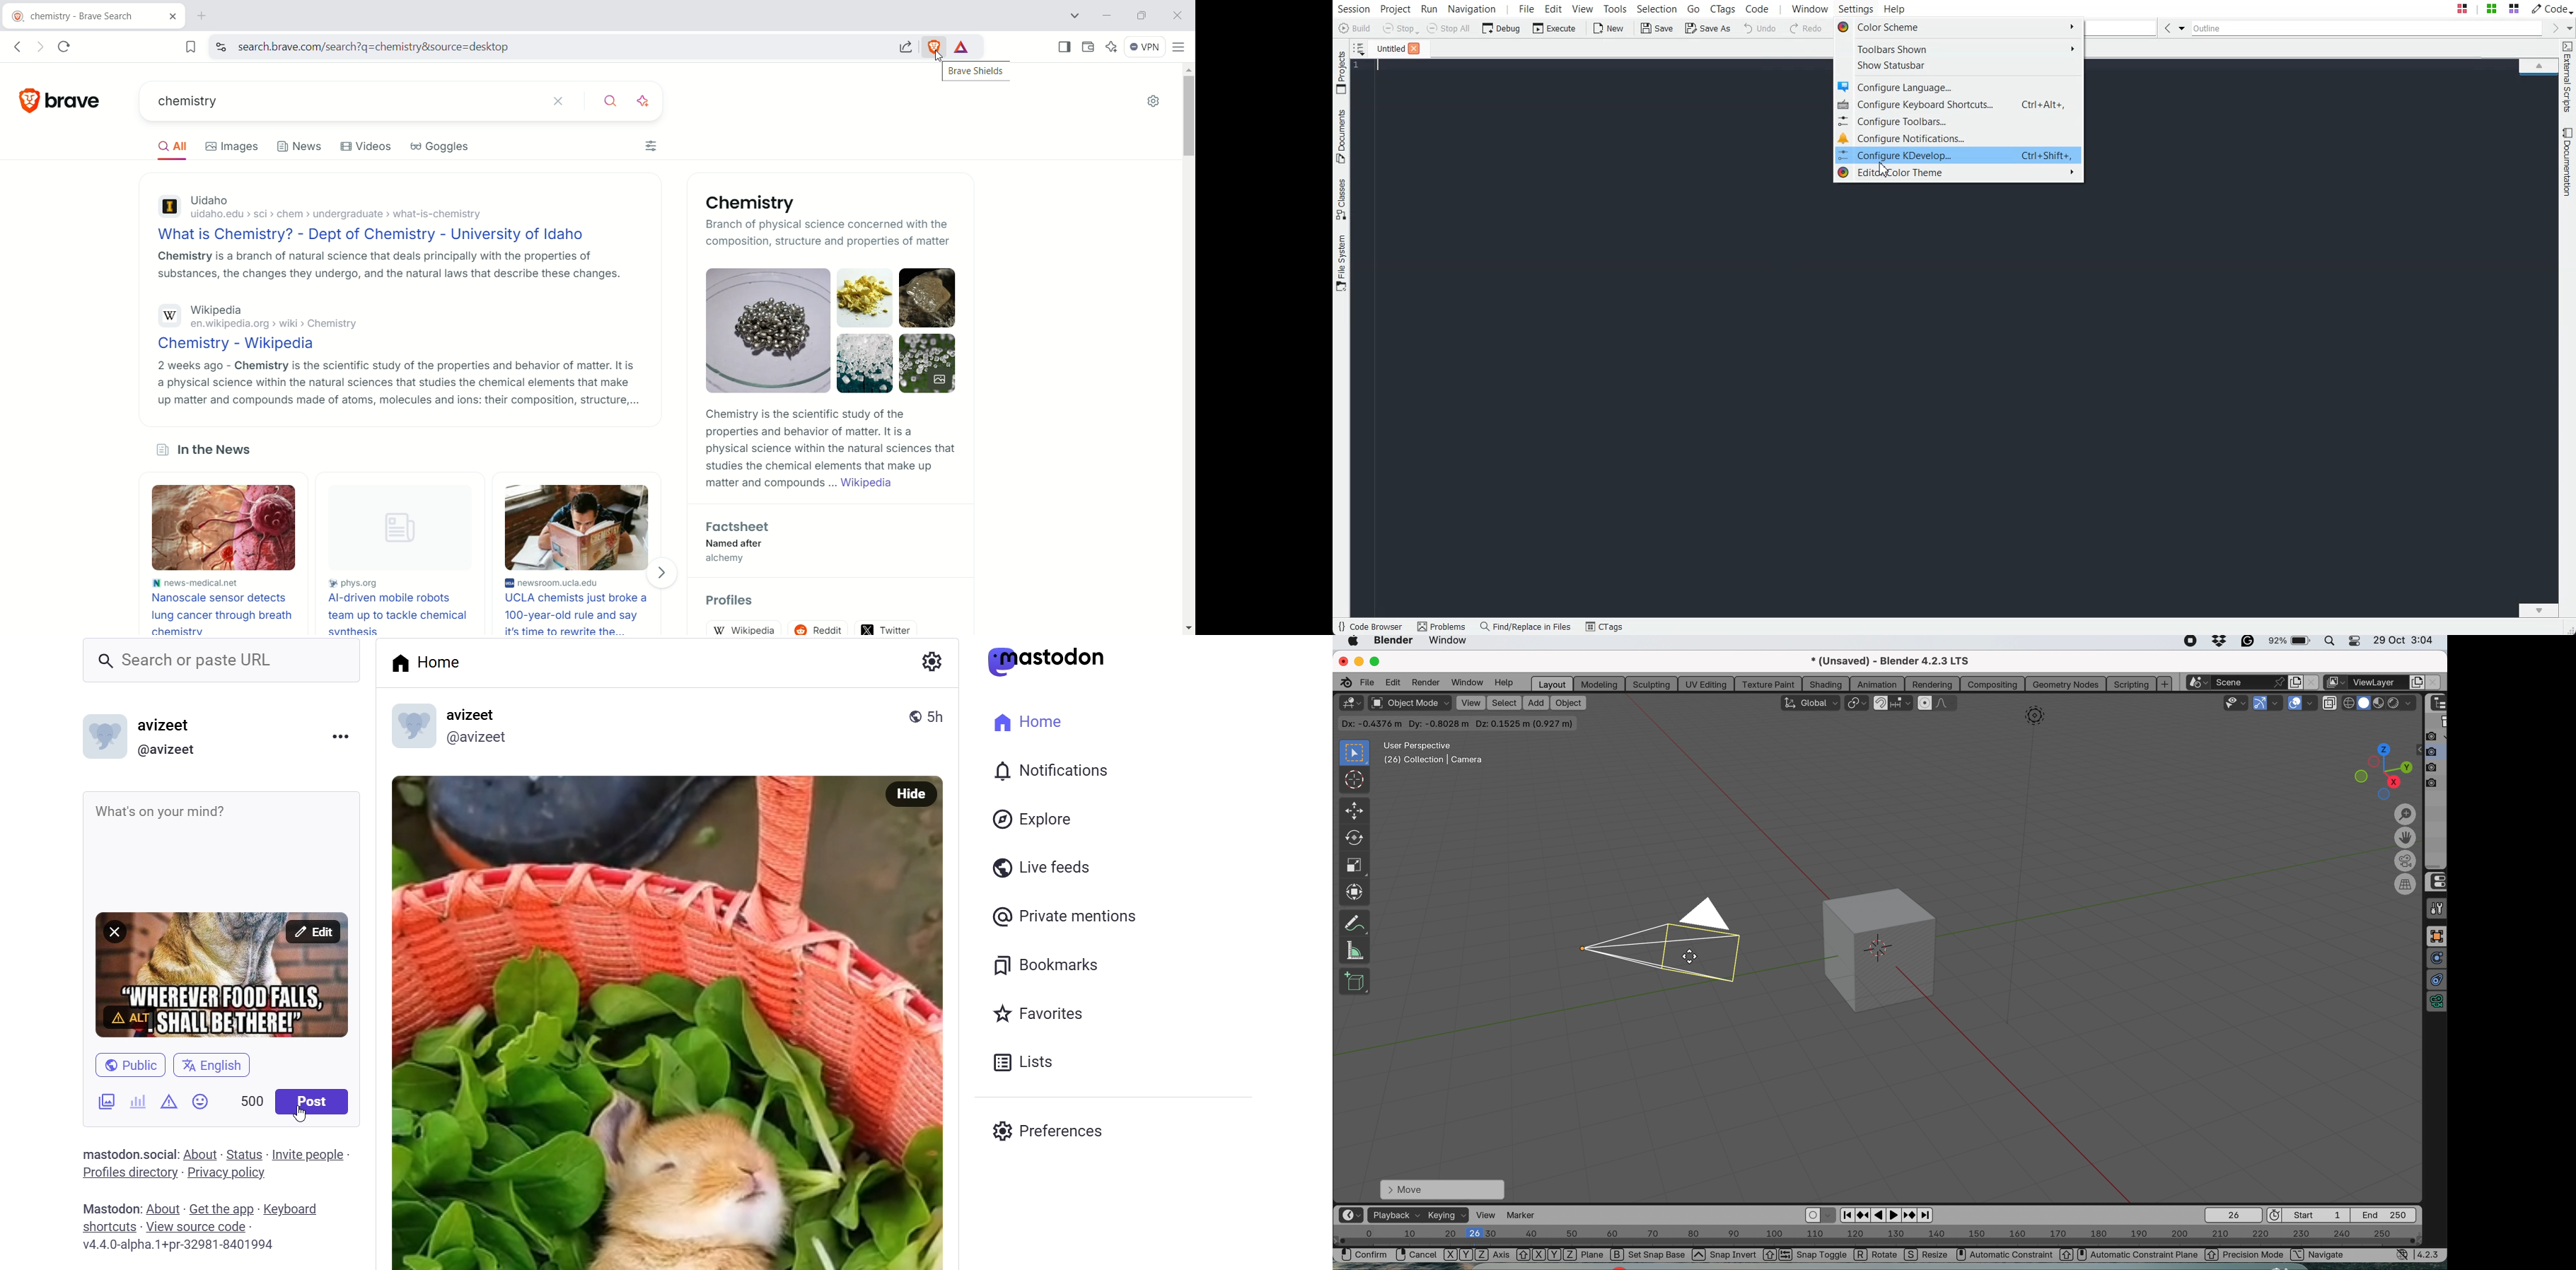  I want to click on cursor, so click(1355, 781).